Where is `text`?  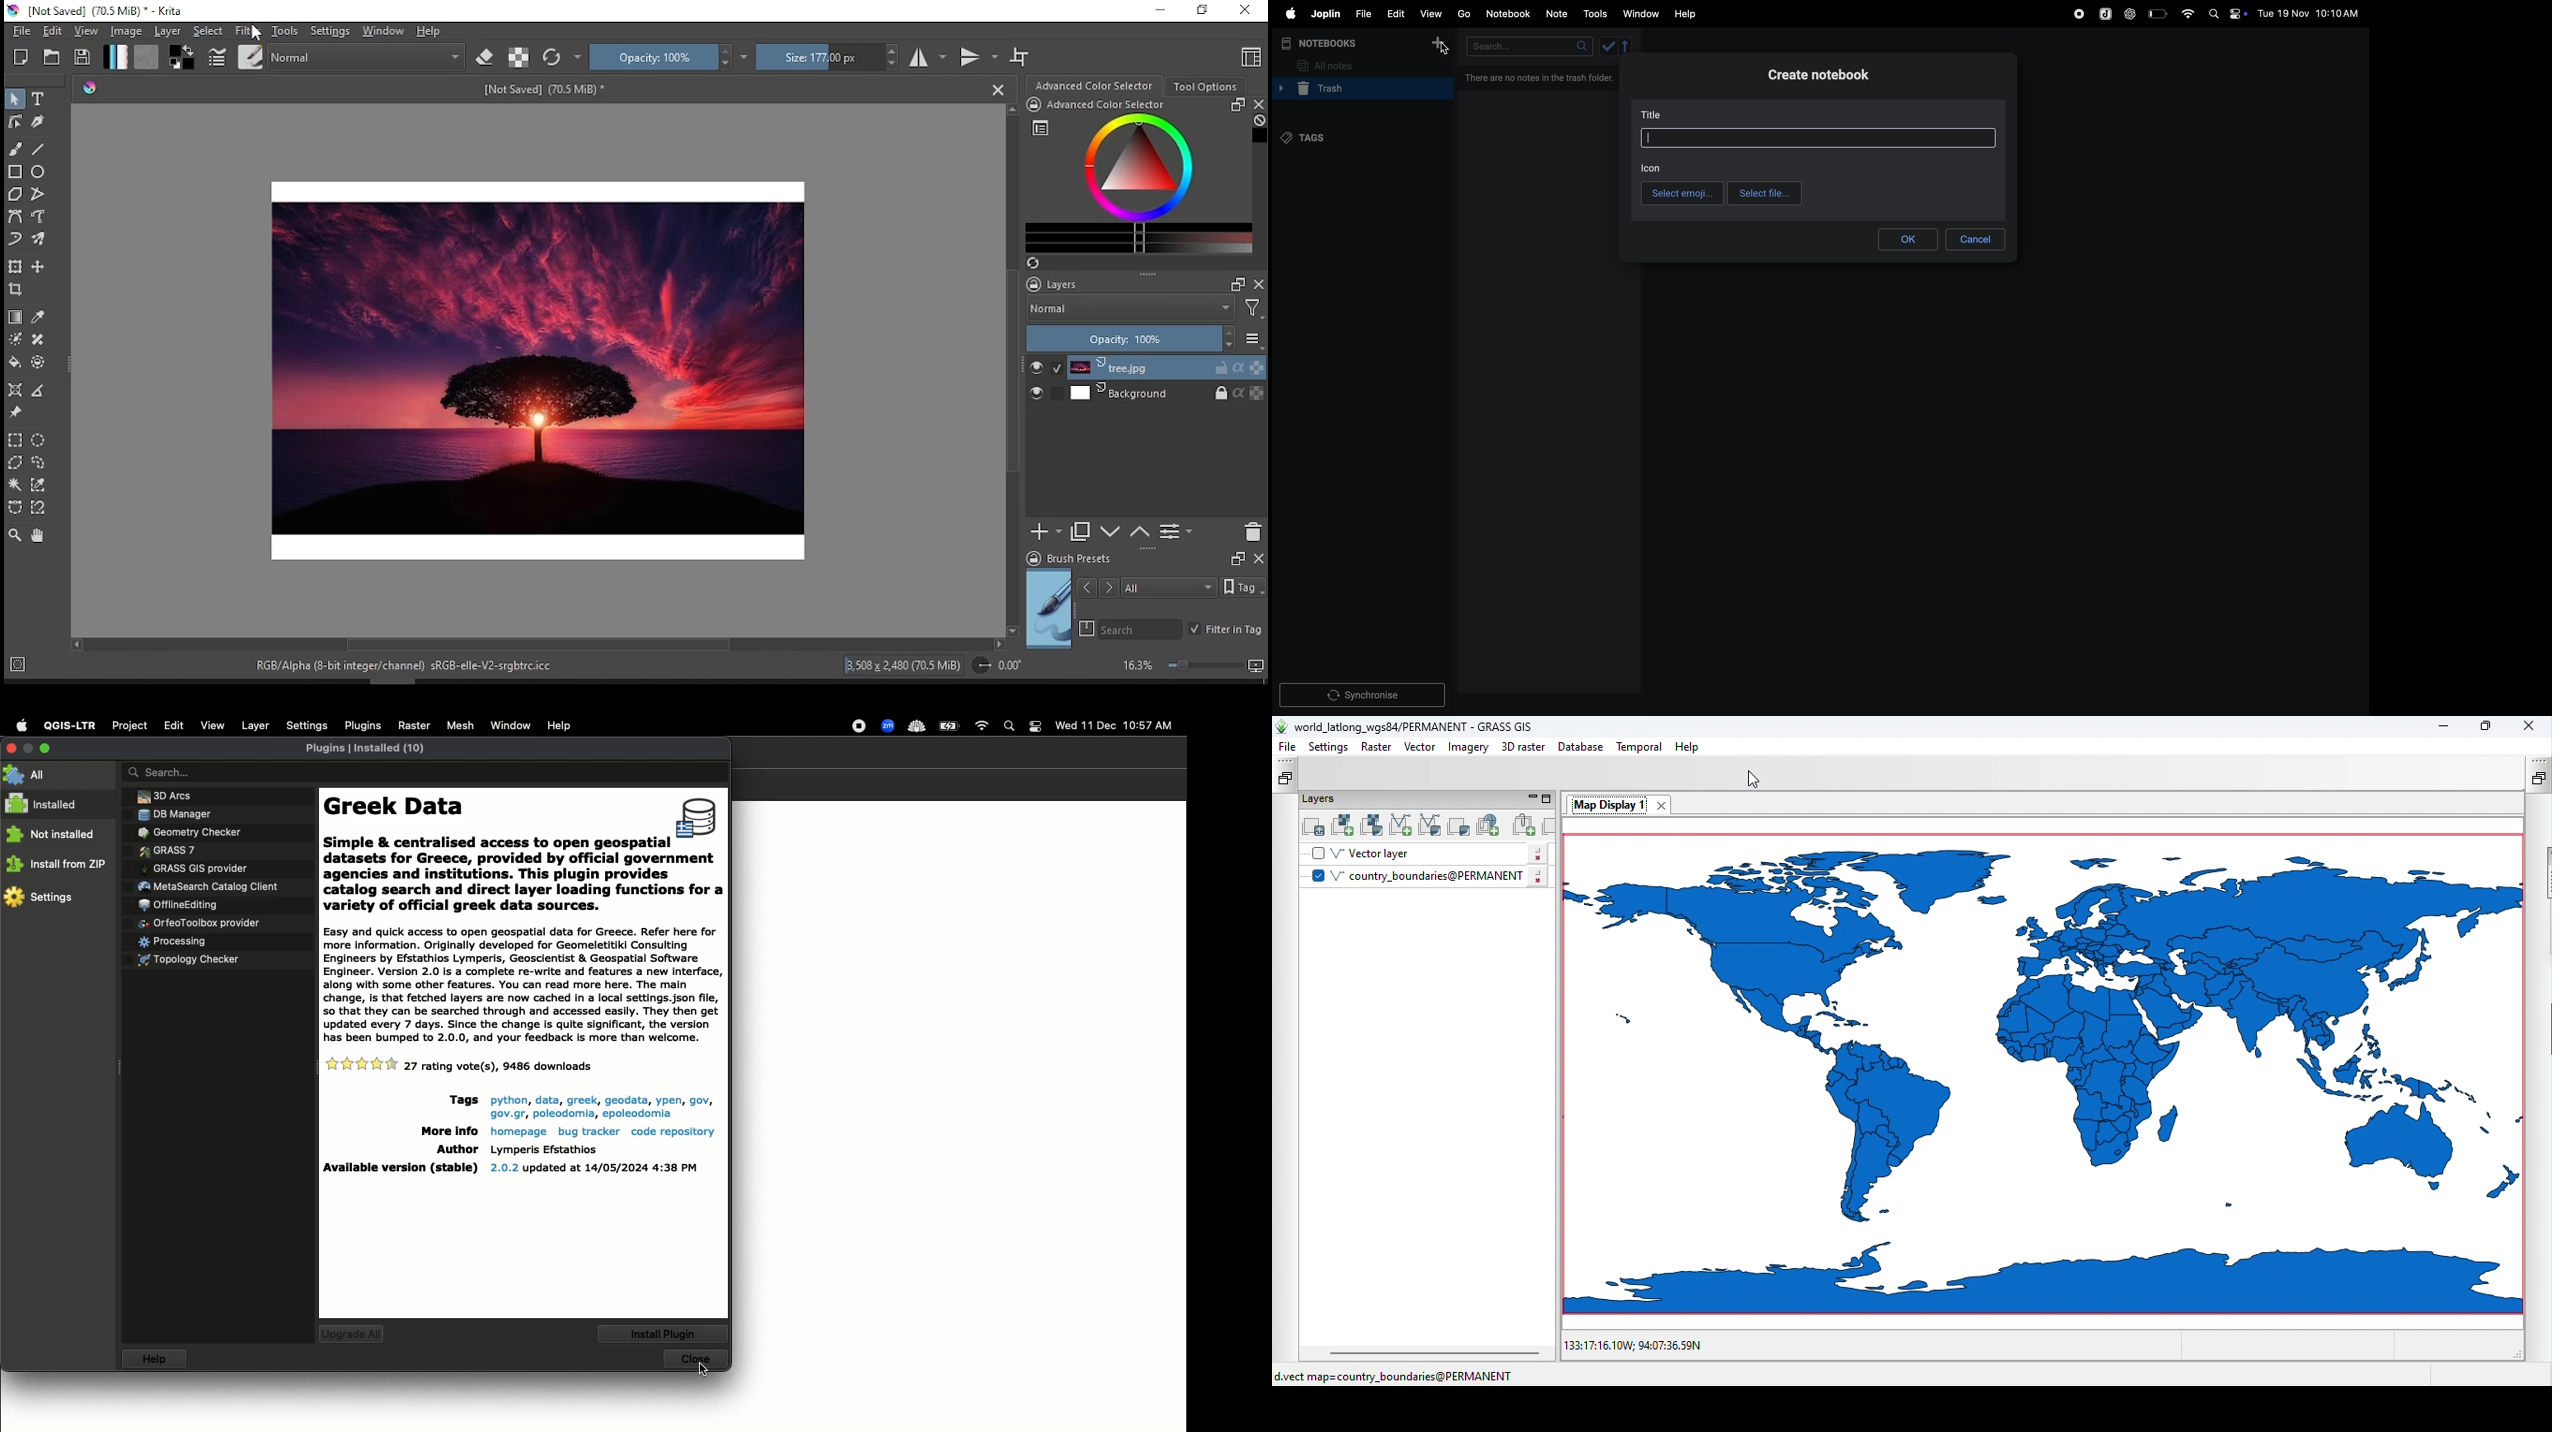 text is located at coordinates (407, 670).